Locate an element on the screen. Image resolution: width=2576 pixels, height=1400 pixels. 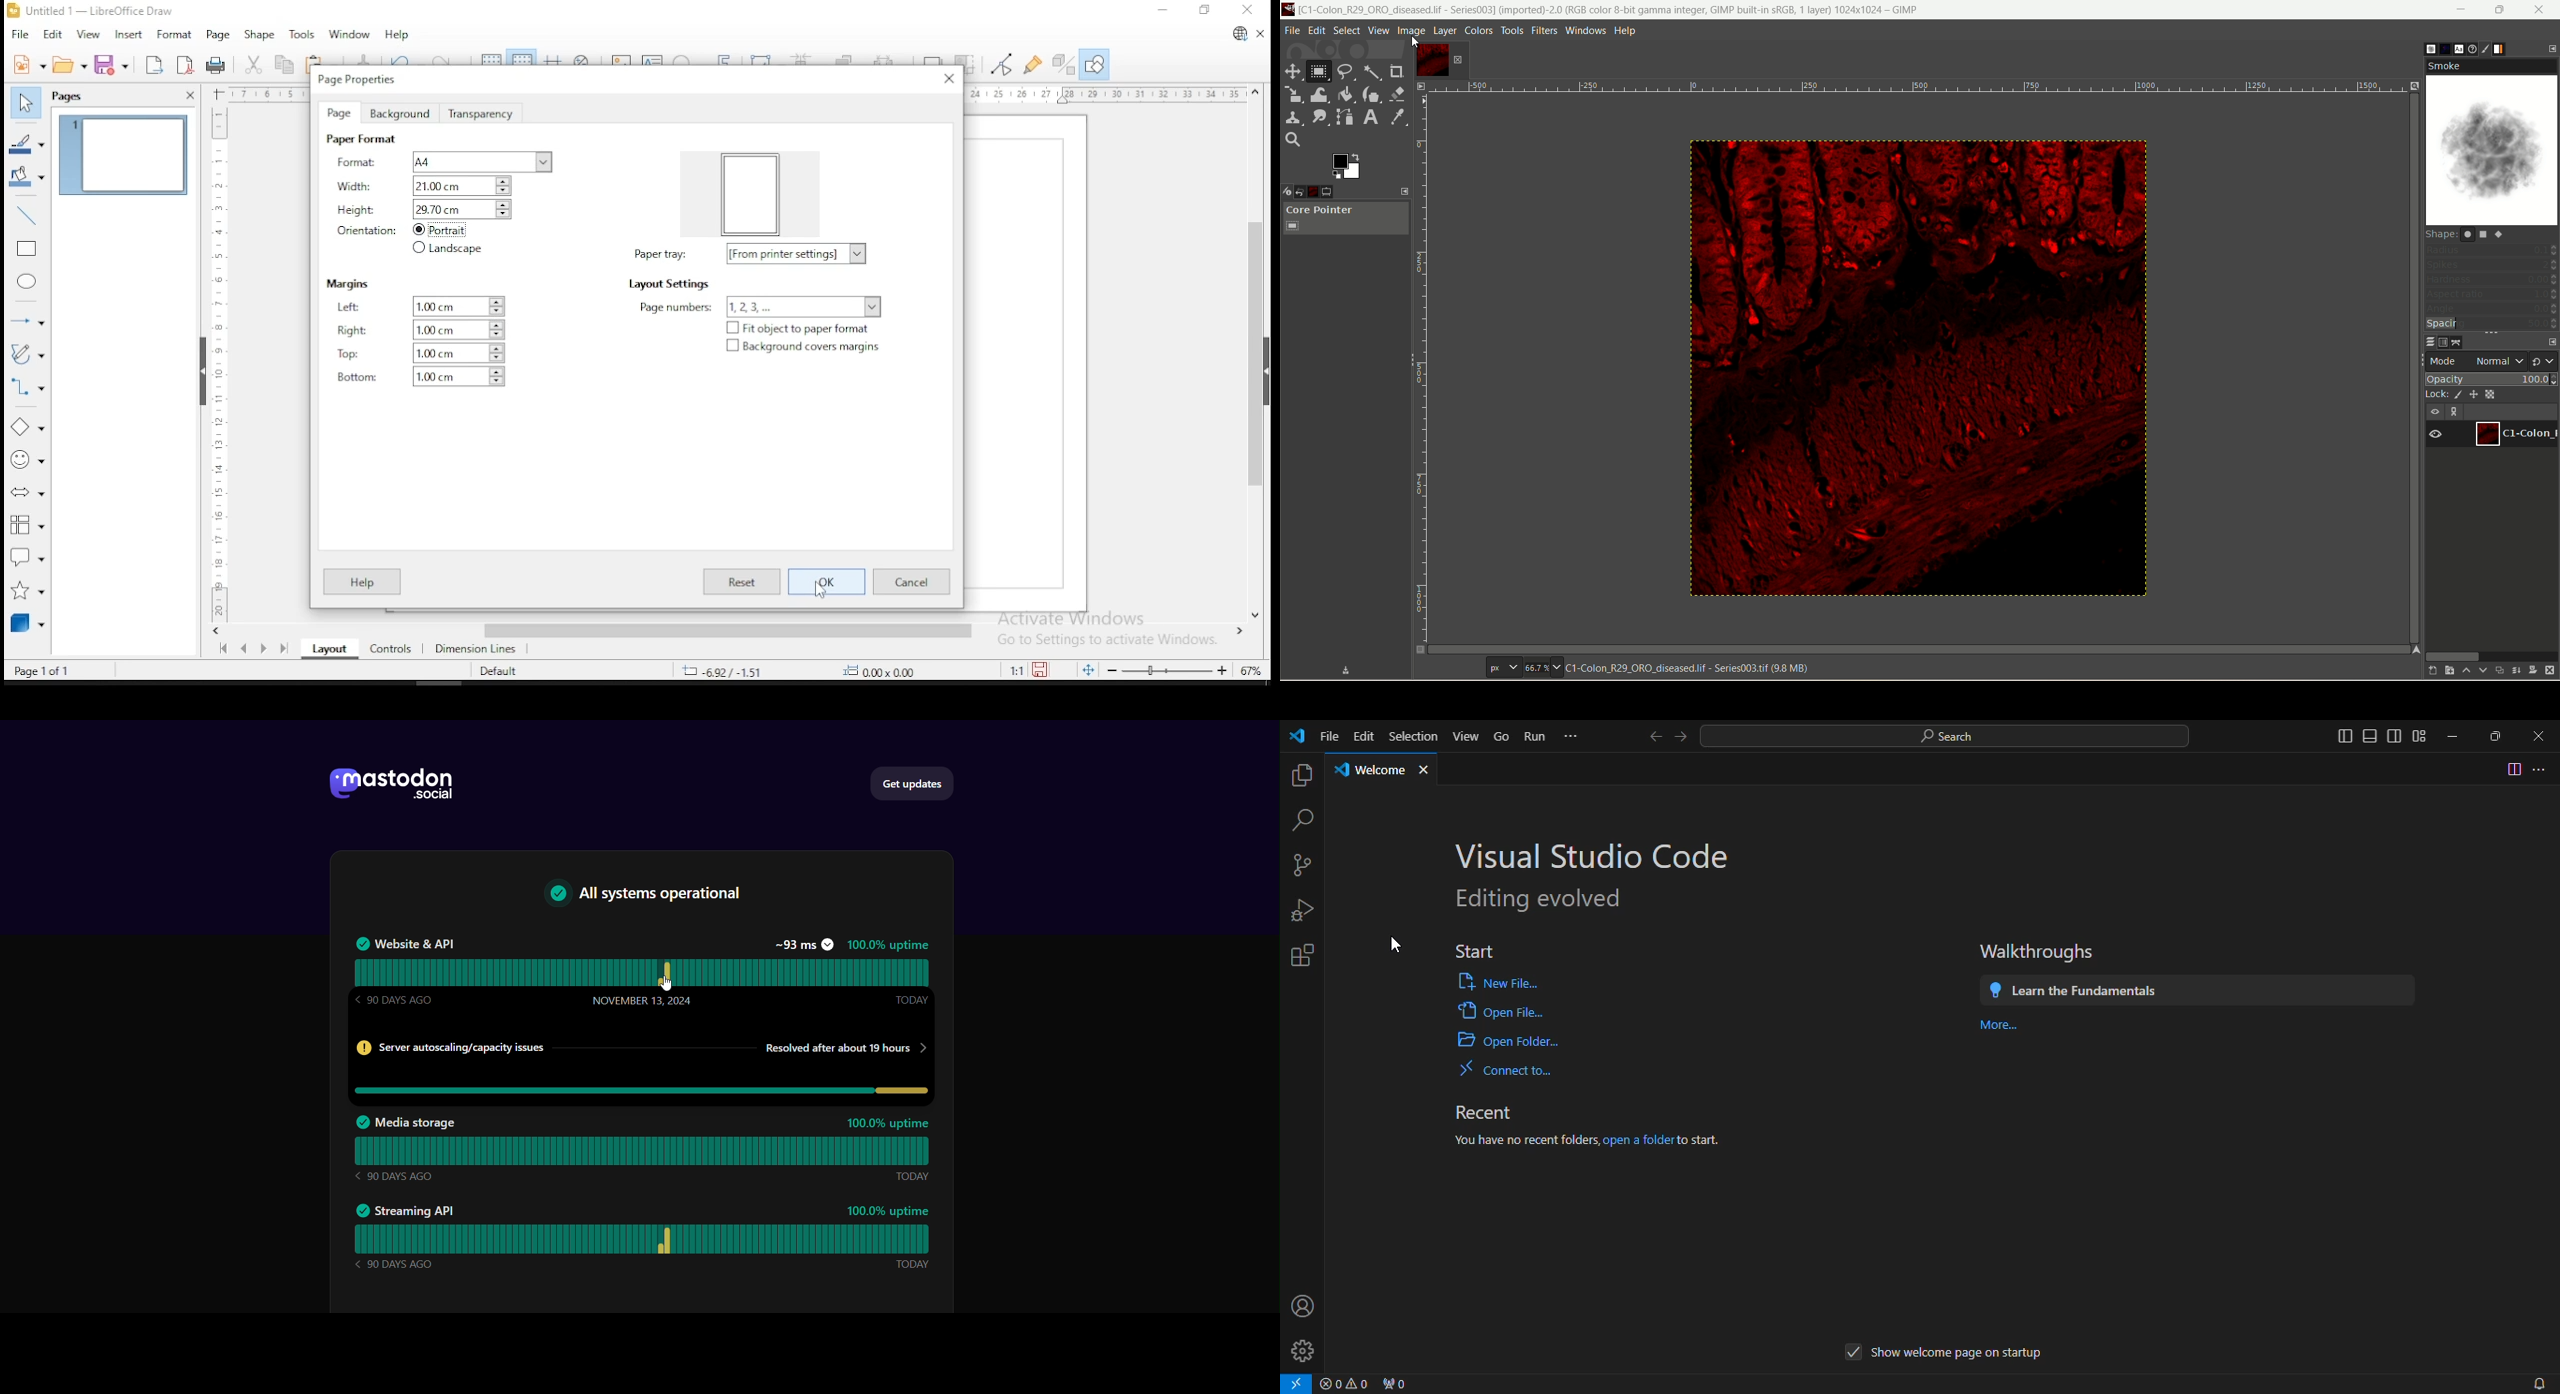
shadow is located at coordinates (933, 57).